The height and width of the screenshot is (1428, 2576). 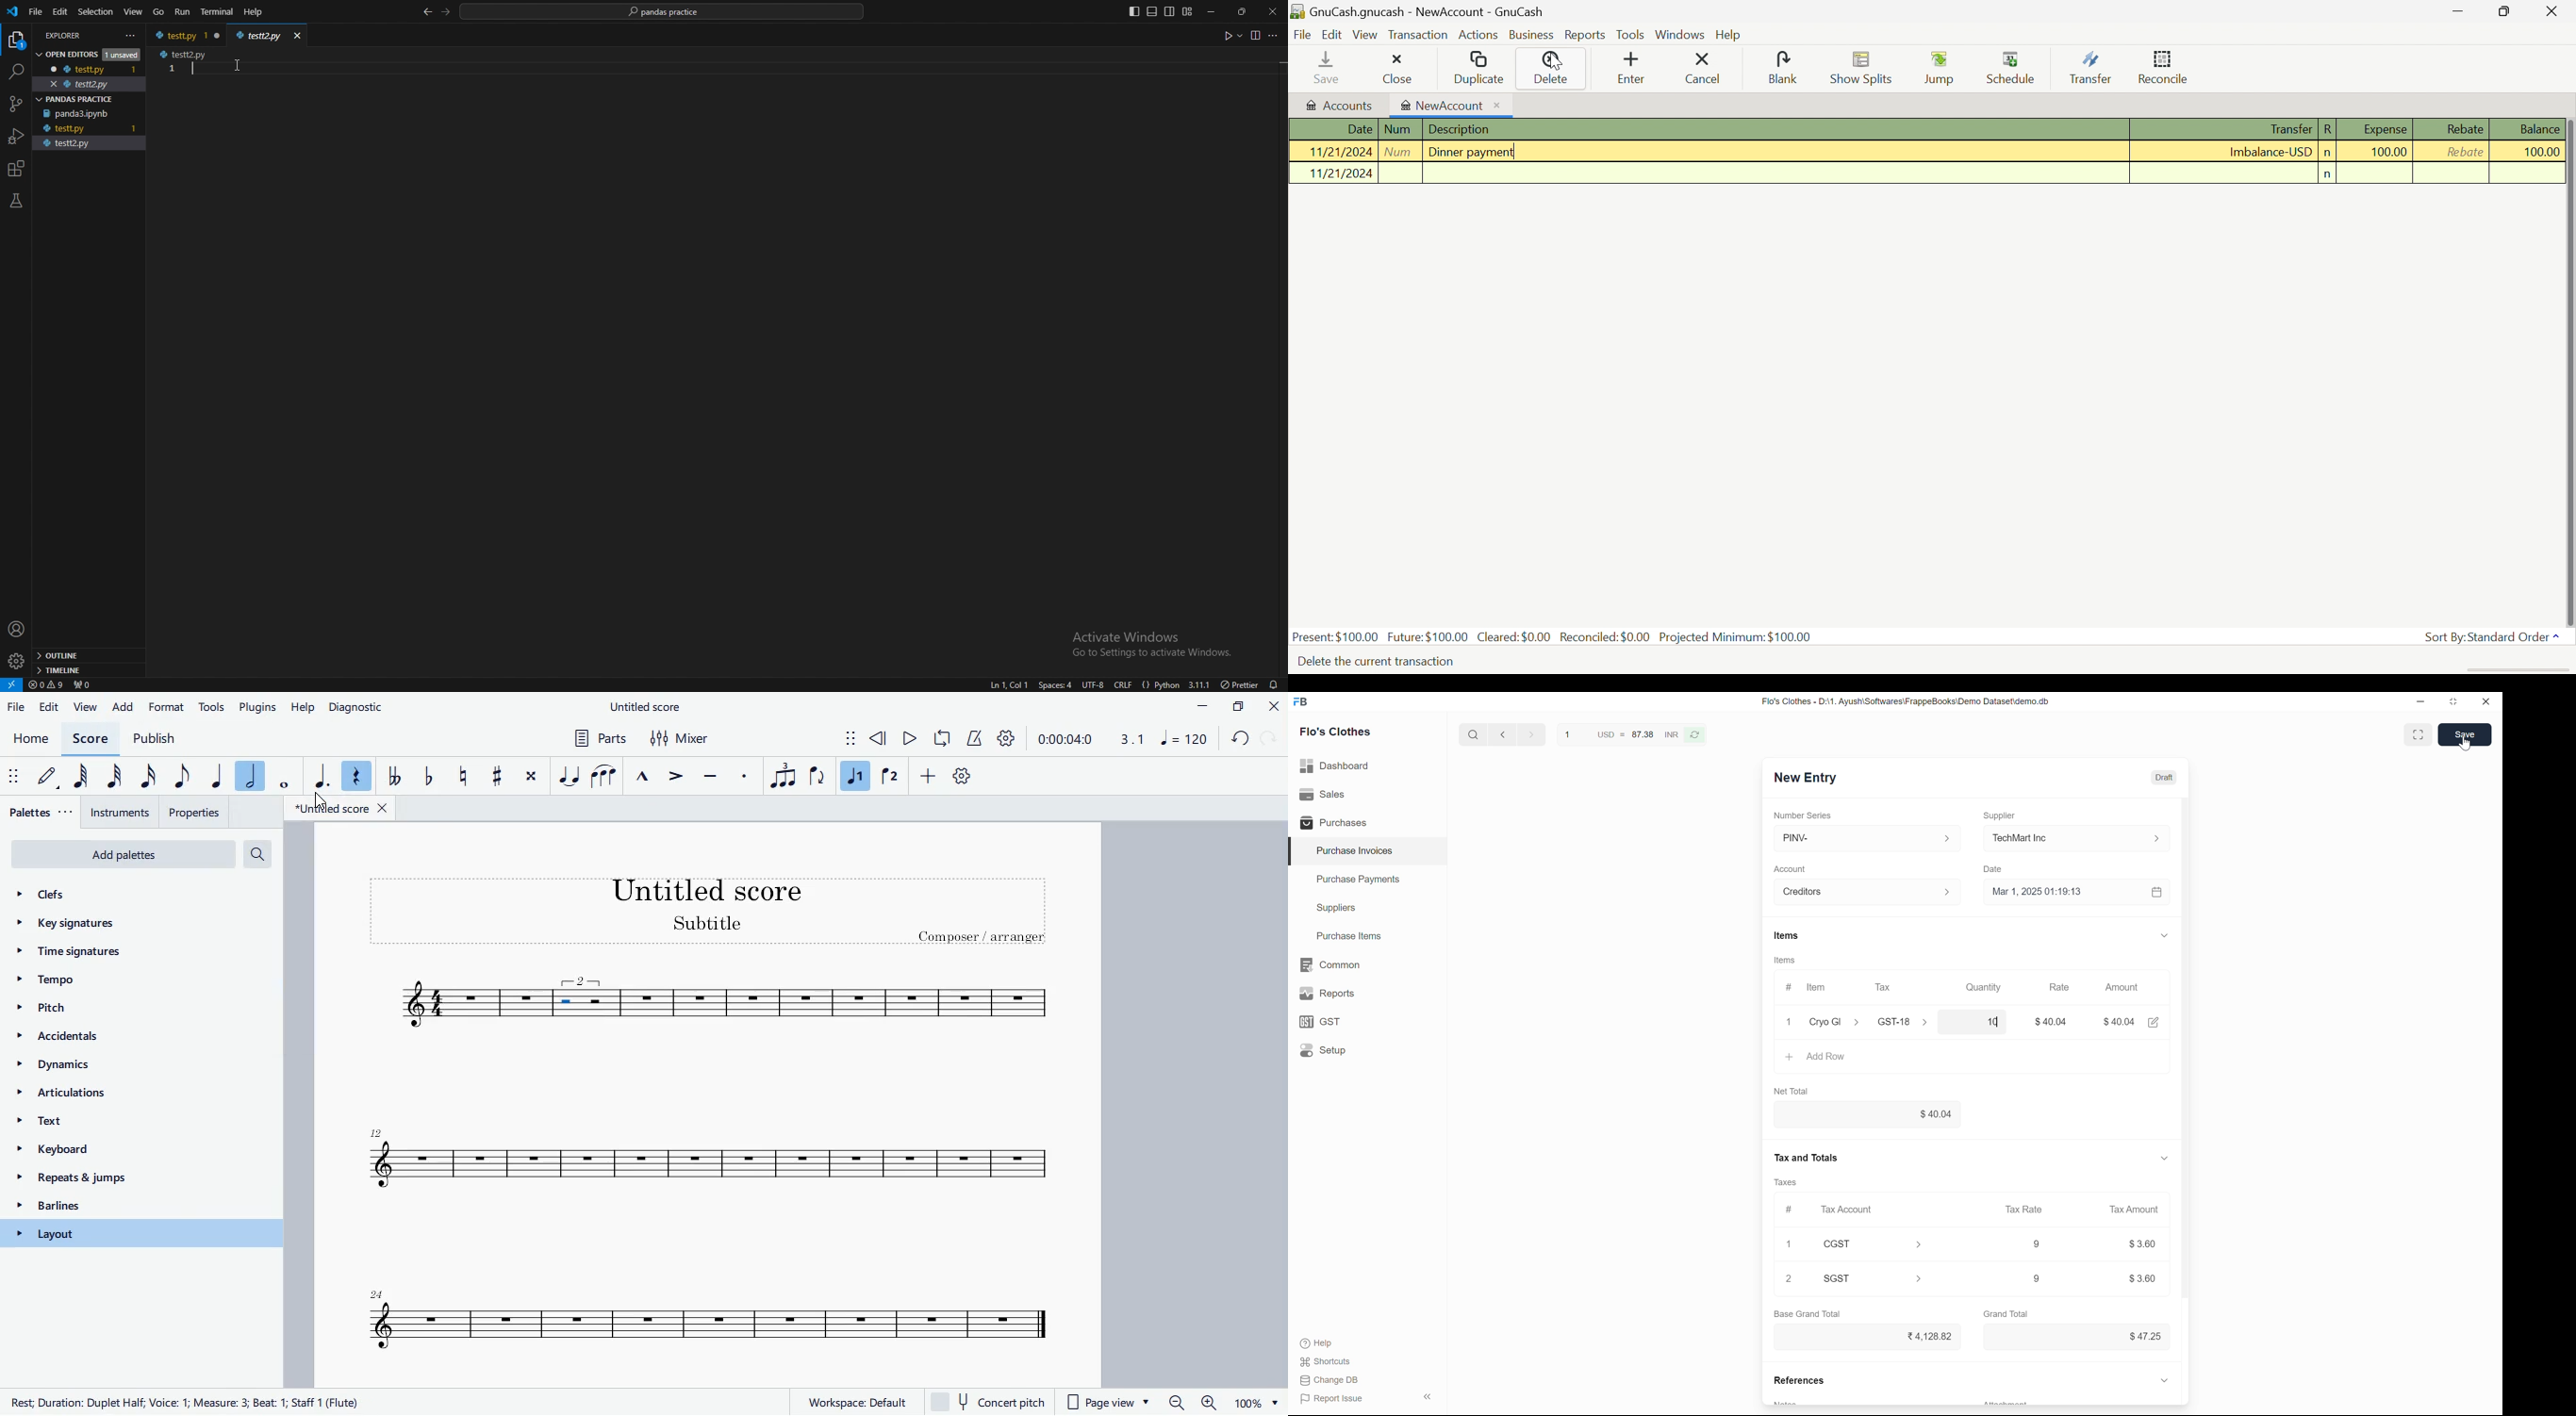 What do you see at coordinates (122, 895) in the screenshot?
I see `clefs` at bounding box center [122, 895].